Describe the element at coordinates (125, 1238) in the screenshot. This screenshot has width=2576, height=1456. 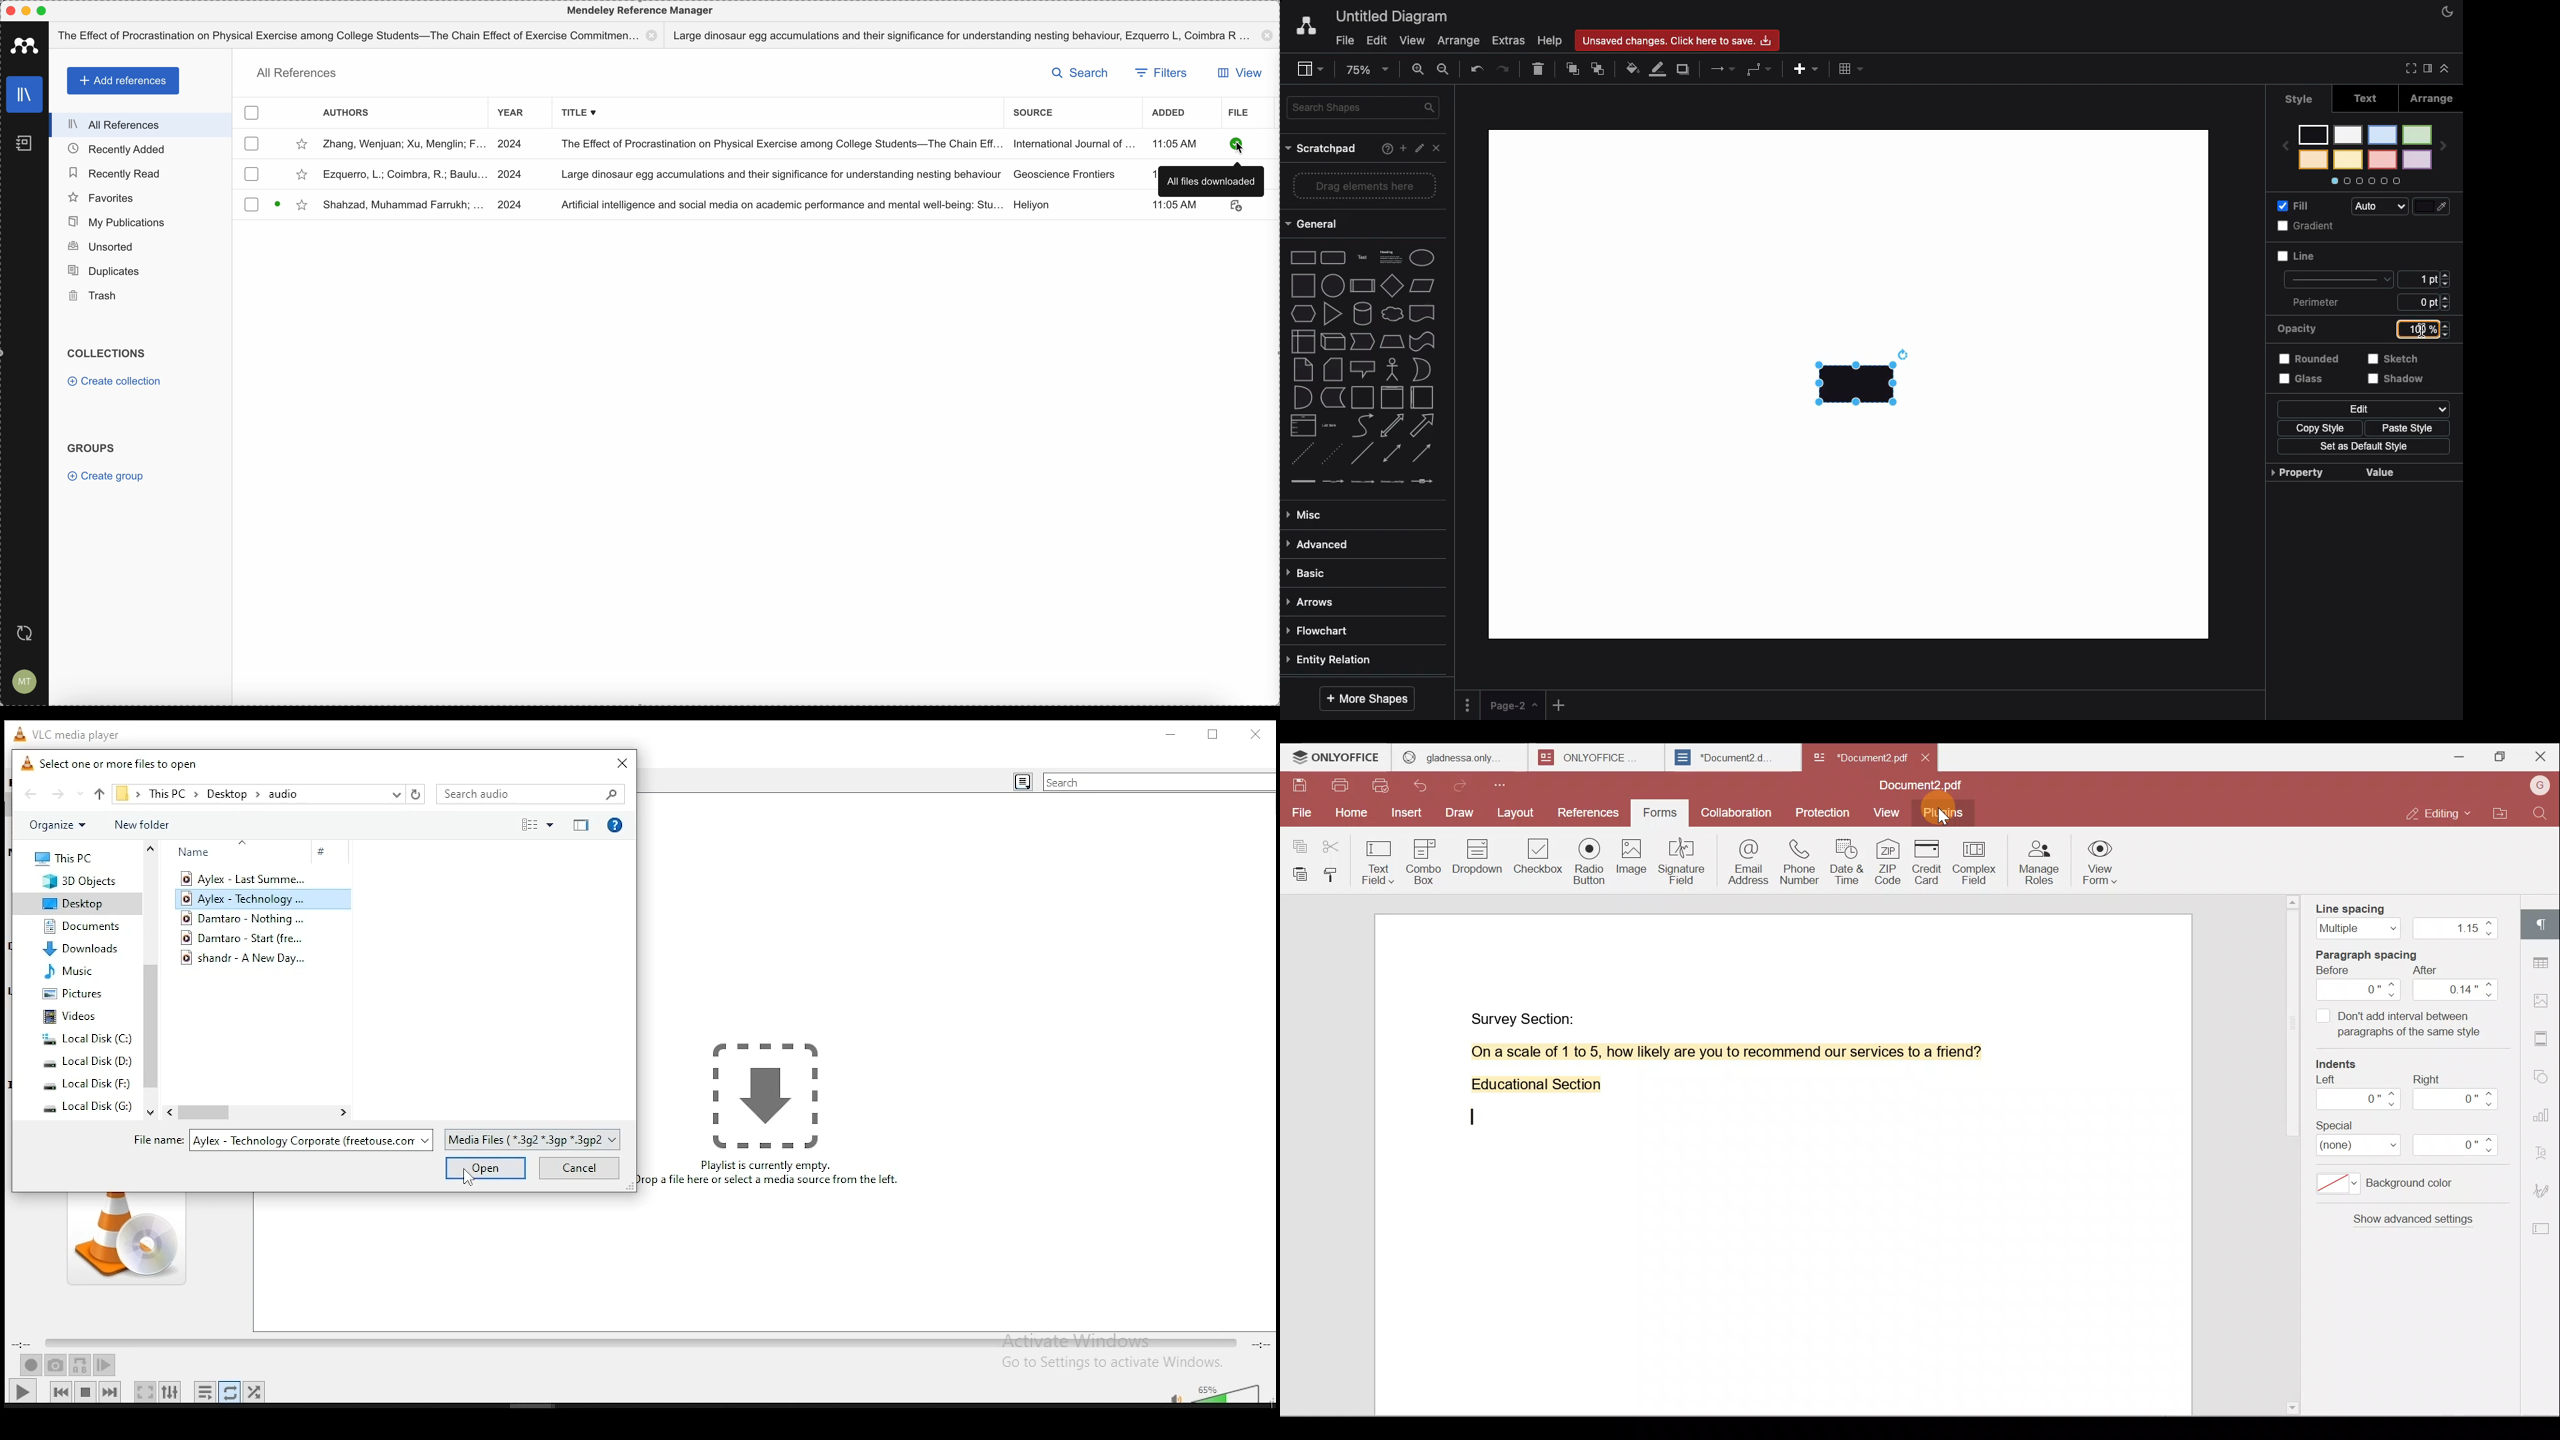
I see `album art` at that location.